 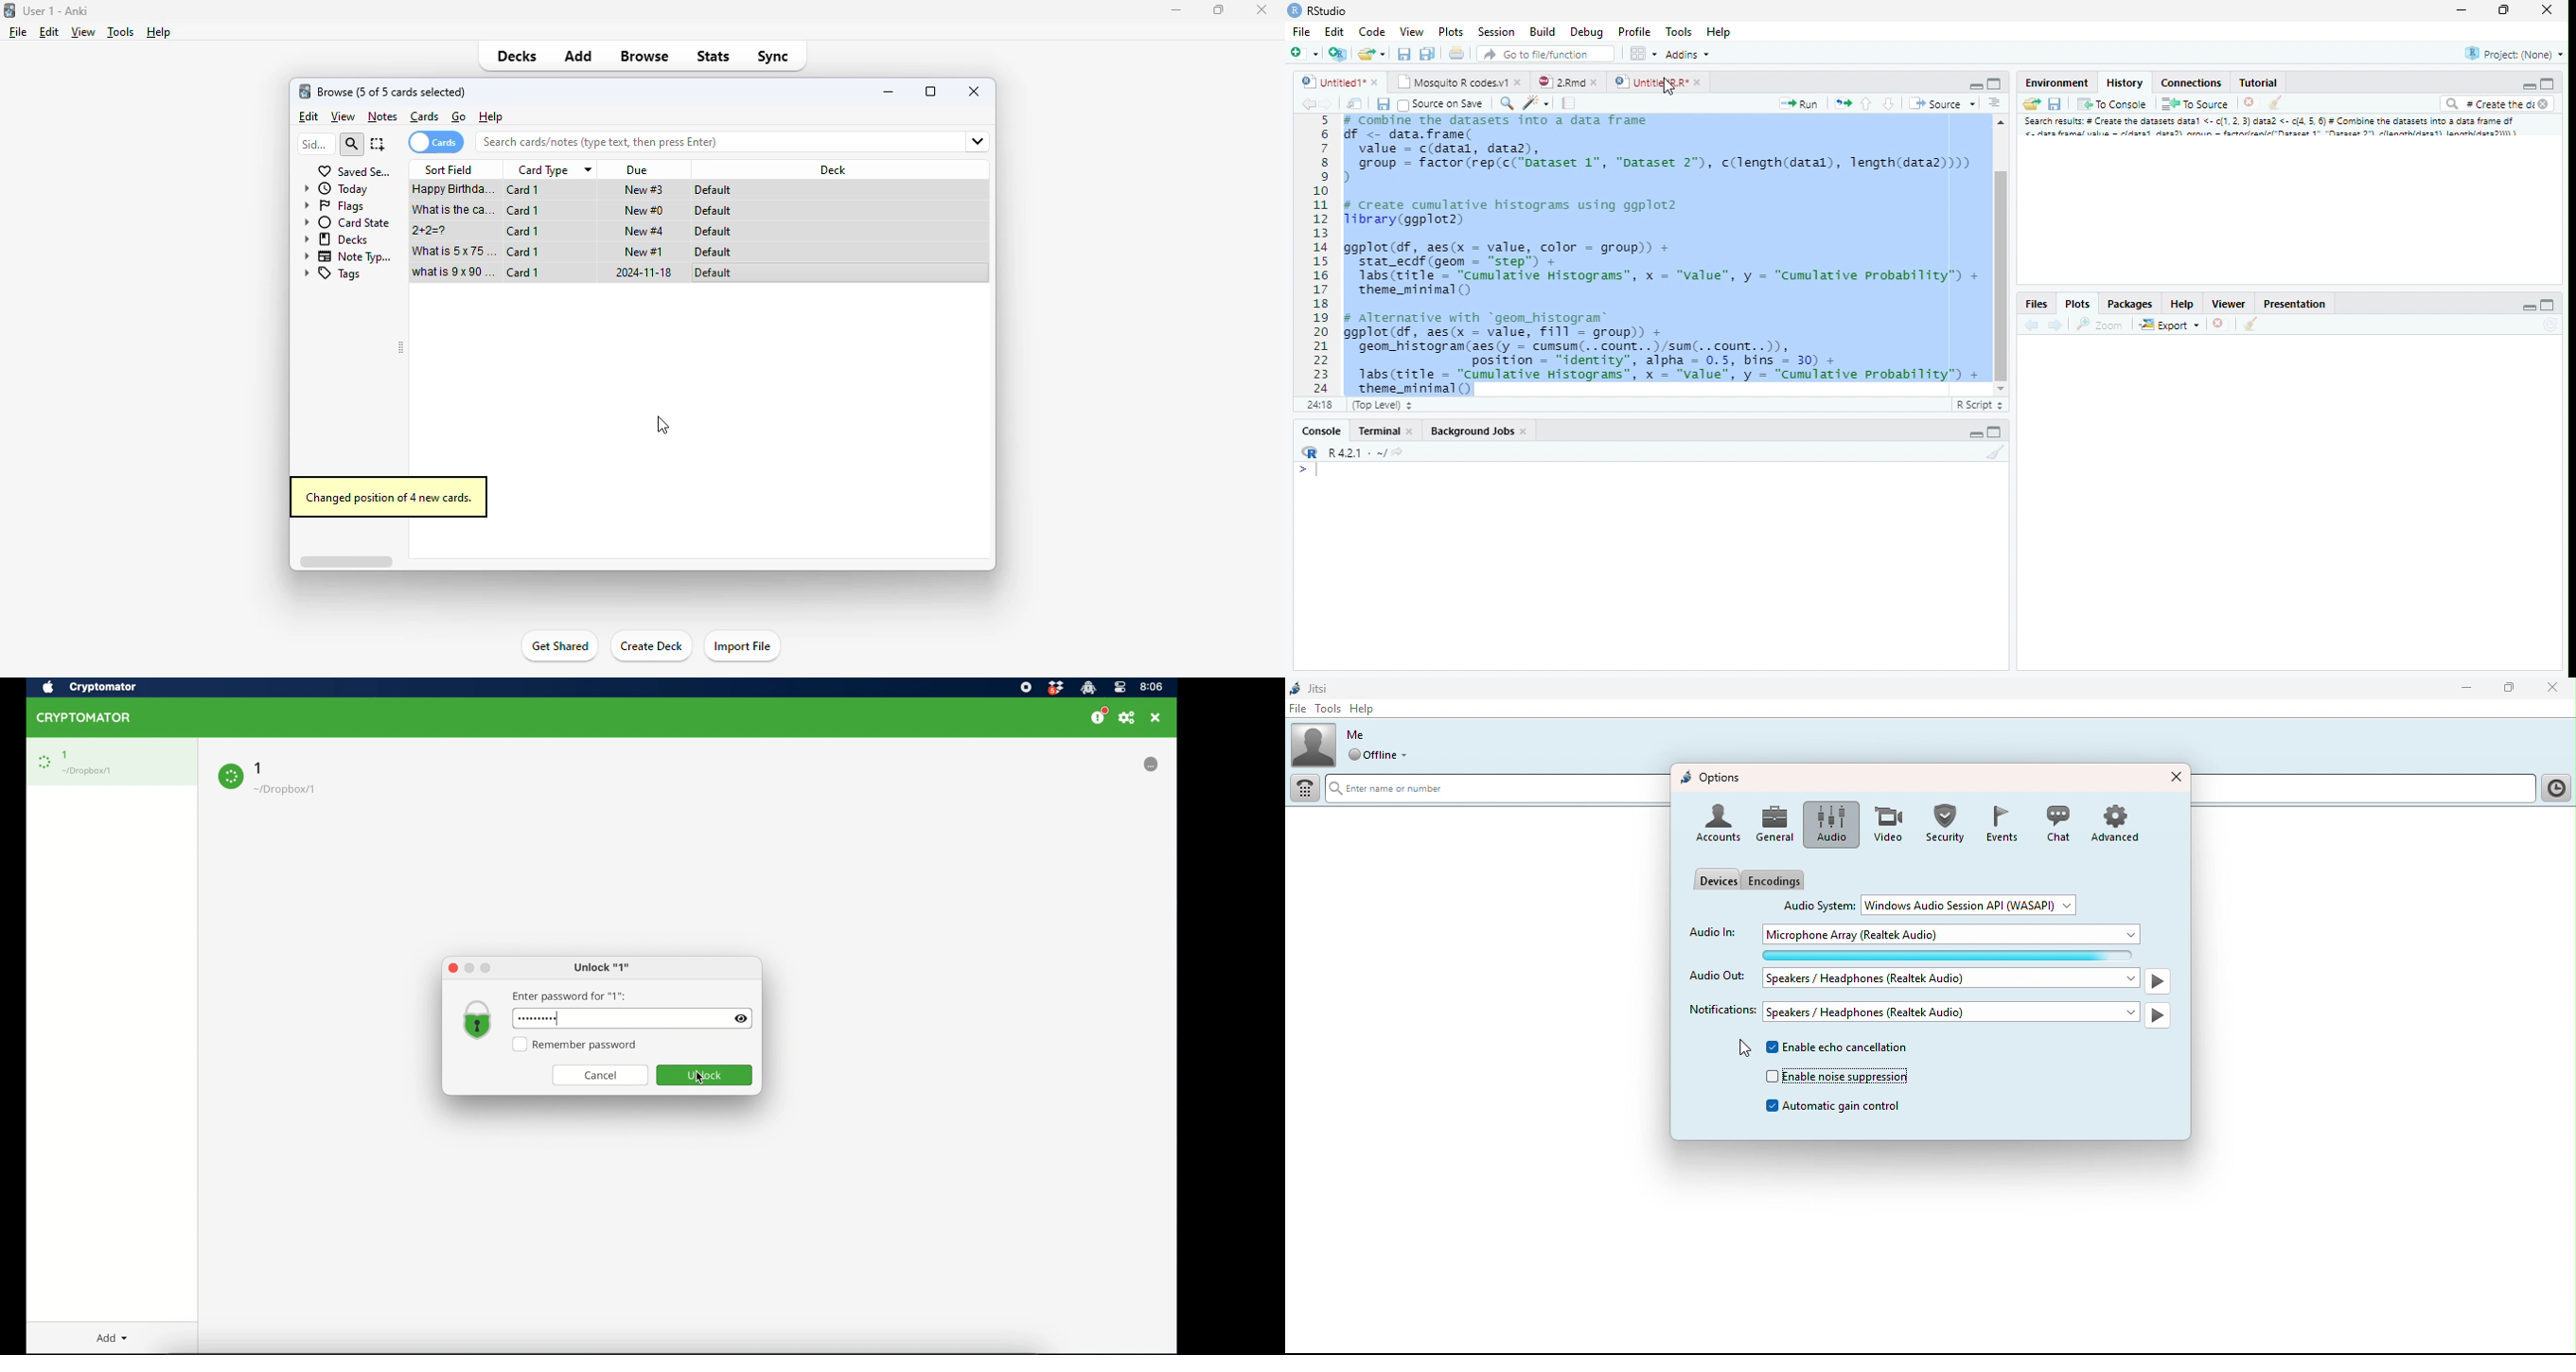 I want to click on What is the, so click(x=455, y=210).